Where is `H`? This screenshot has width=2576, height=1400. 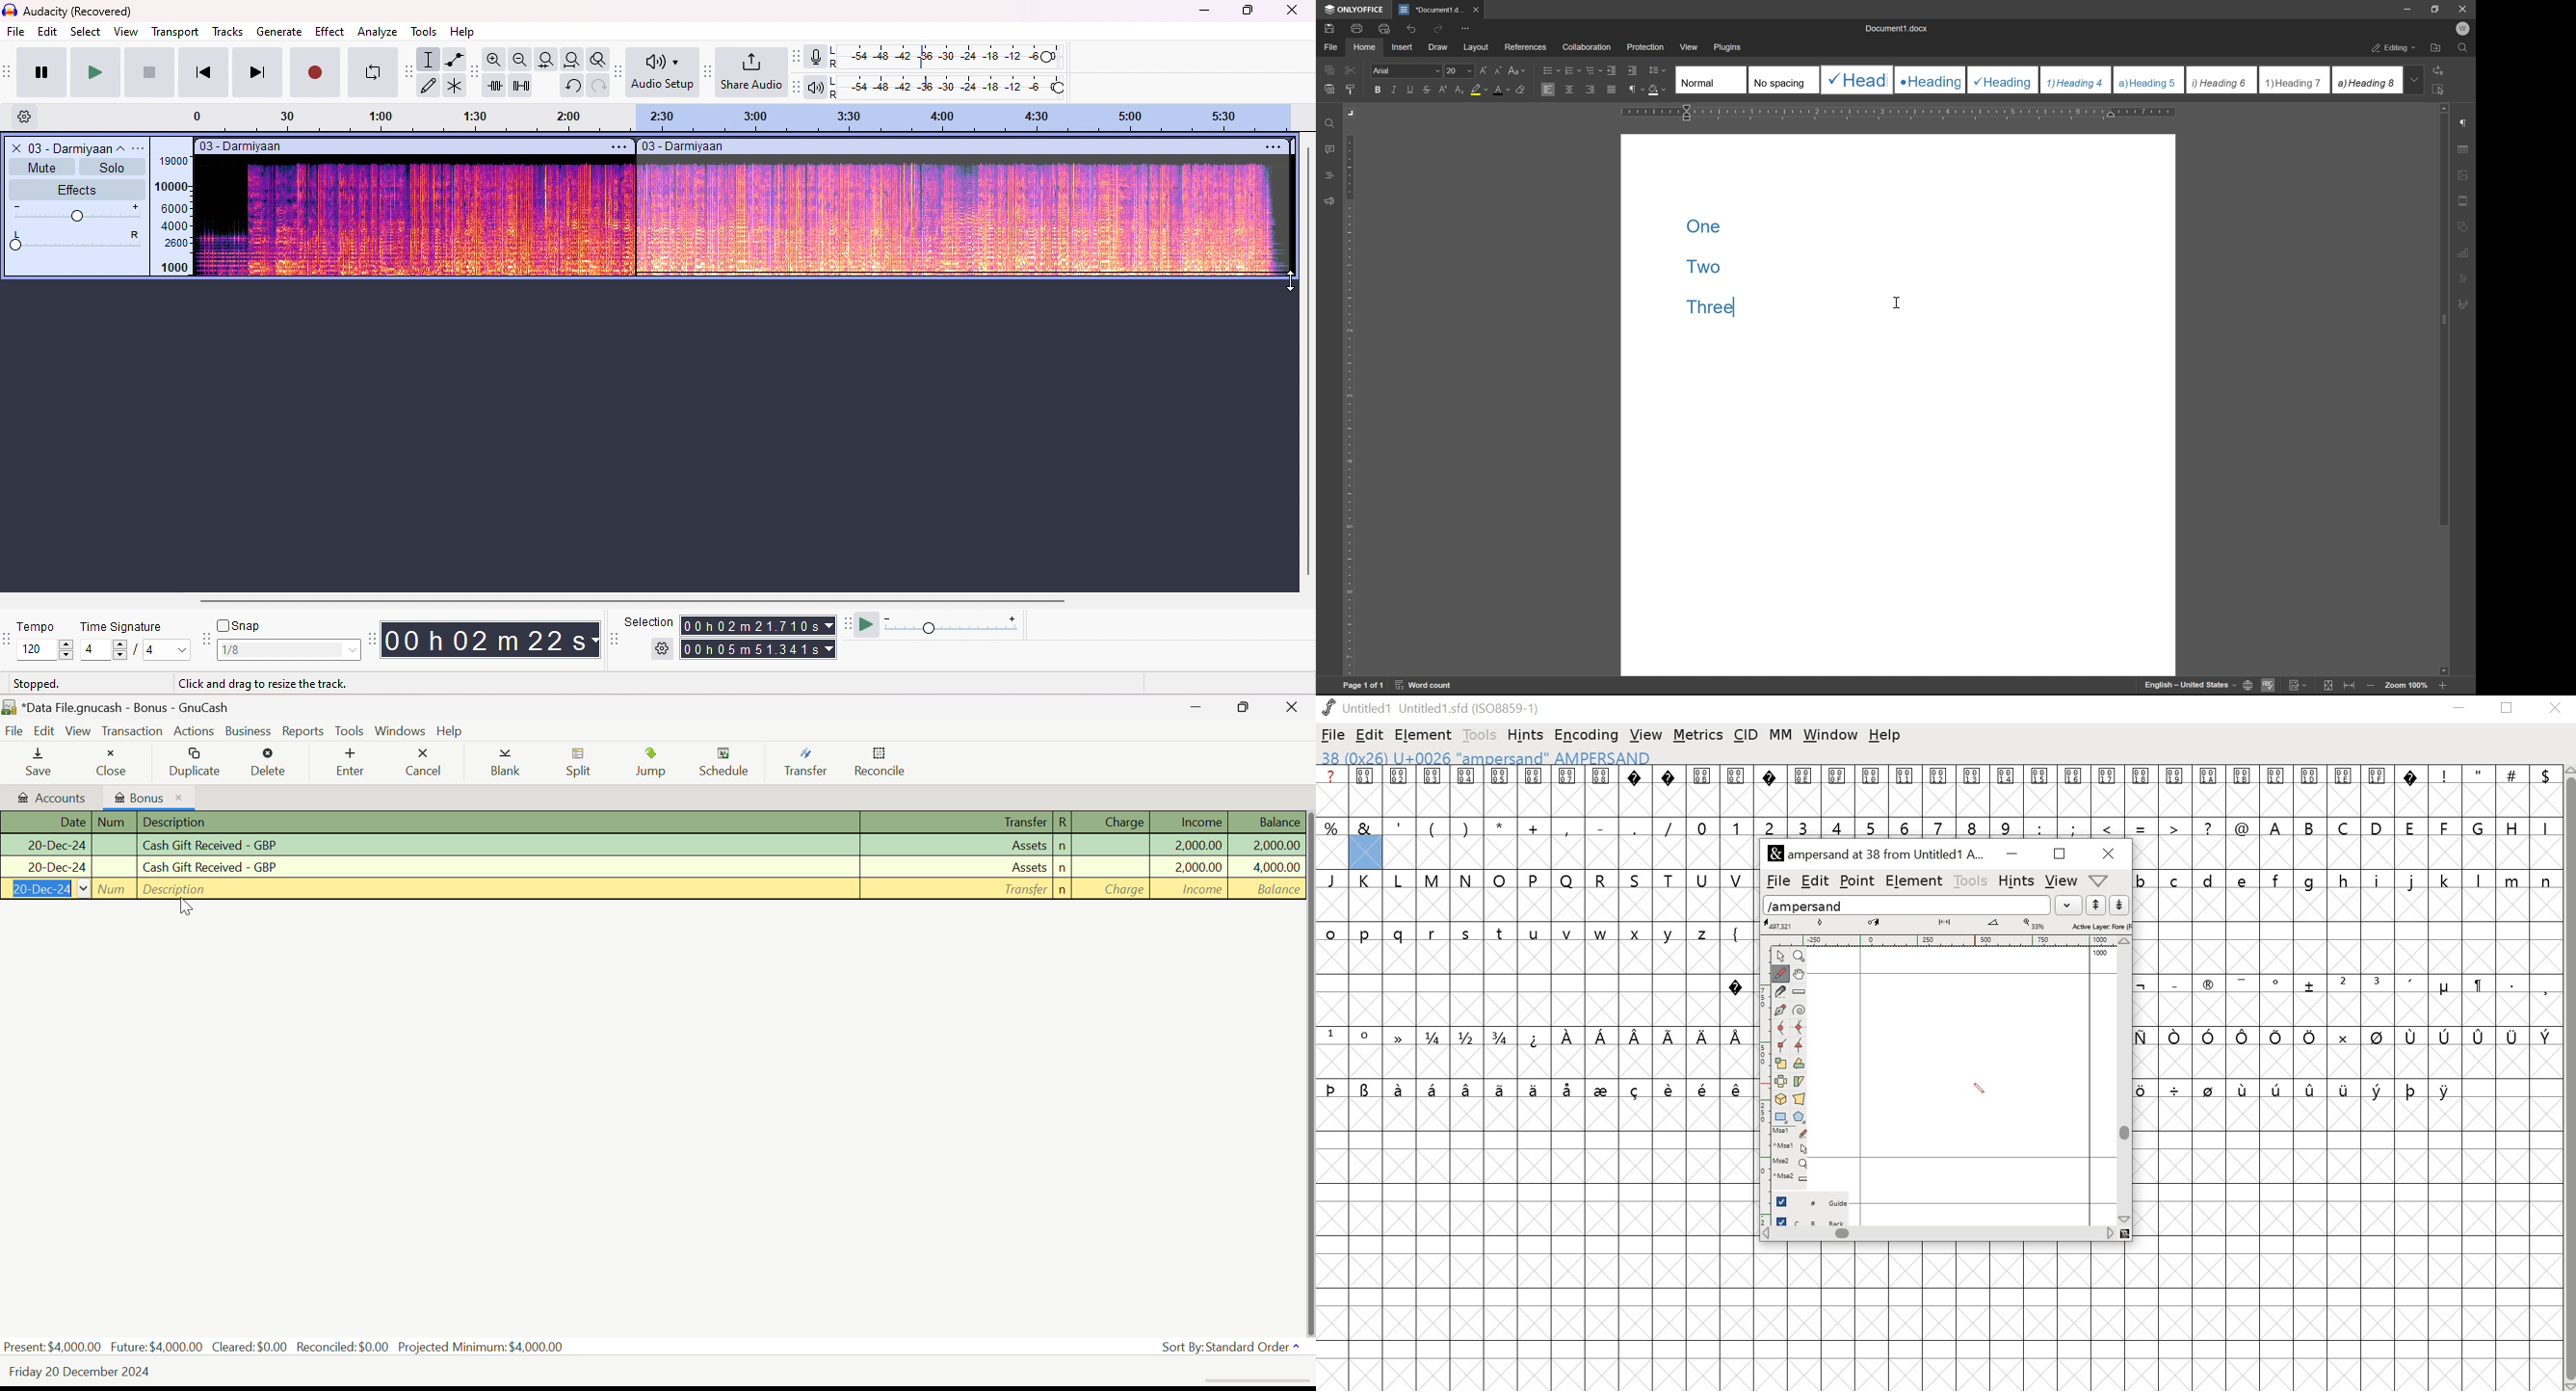 H is located at coordinates (2512, 826).